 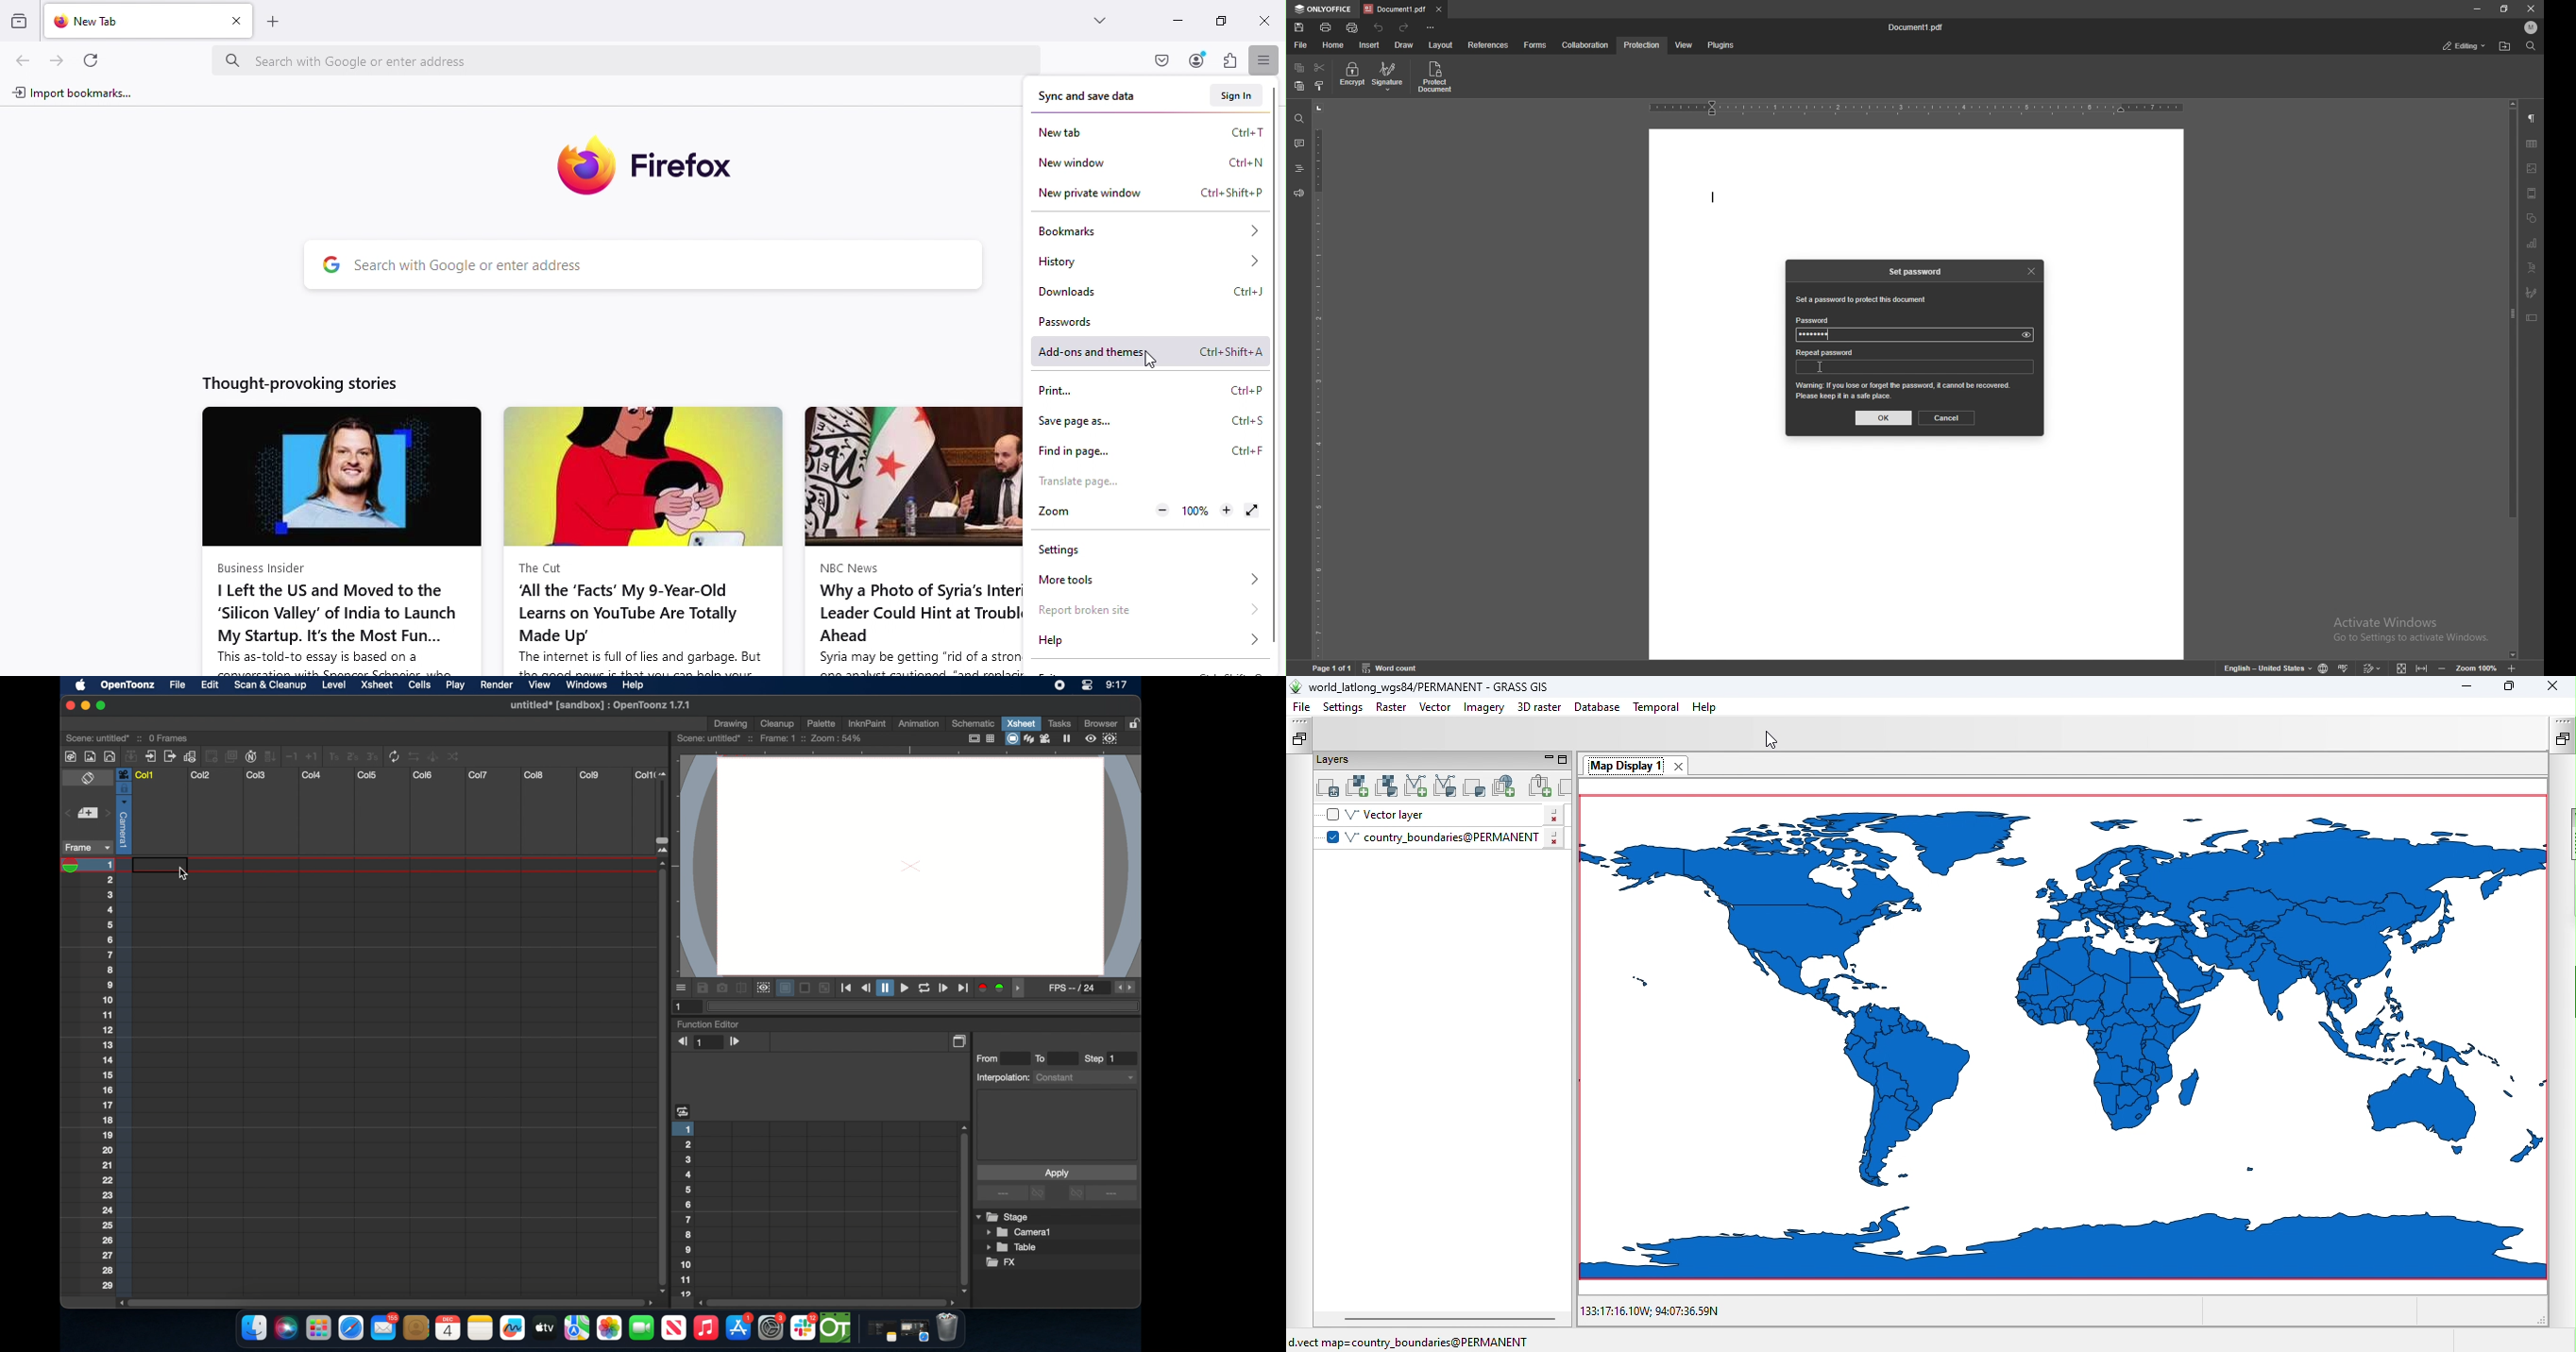 What do you see at coordinates (609, 1328) in the screenshot?
I see `photos` at bounding box center [609, 1328].